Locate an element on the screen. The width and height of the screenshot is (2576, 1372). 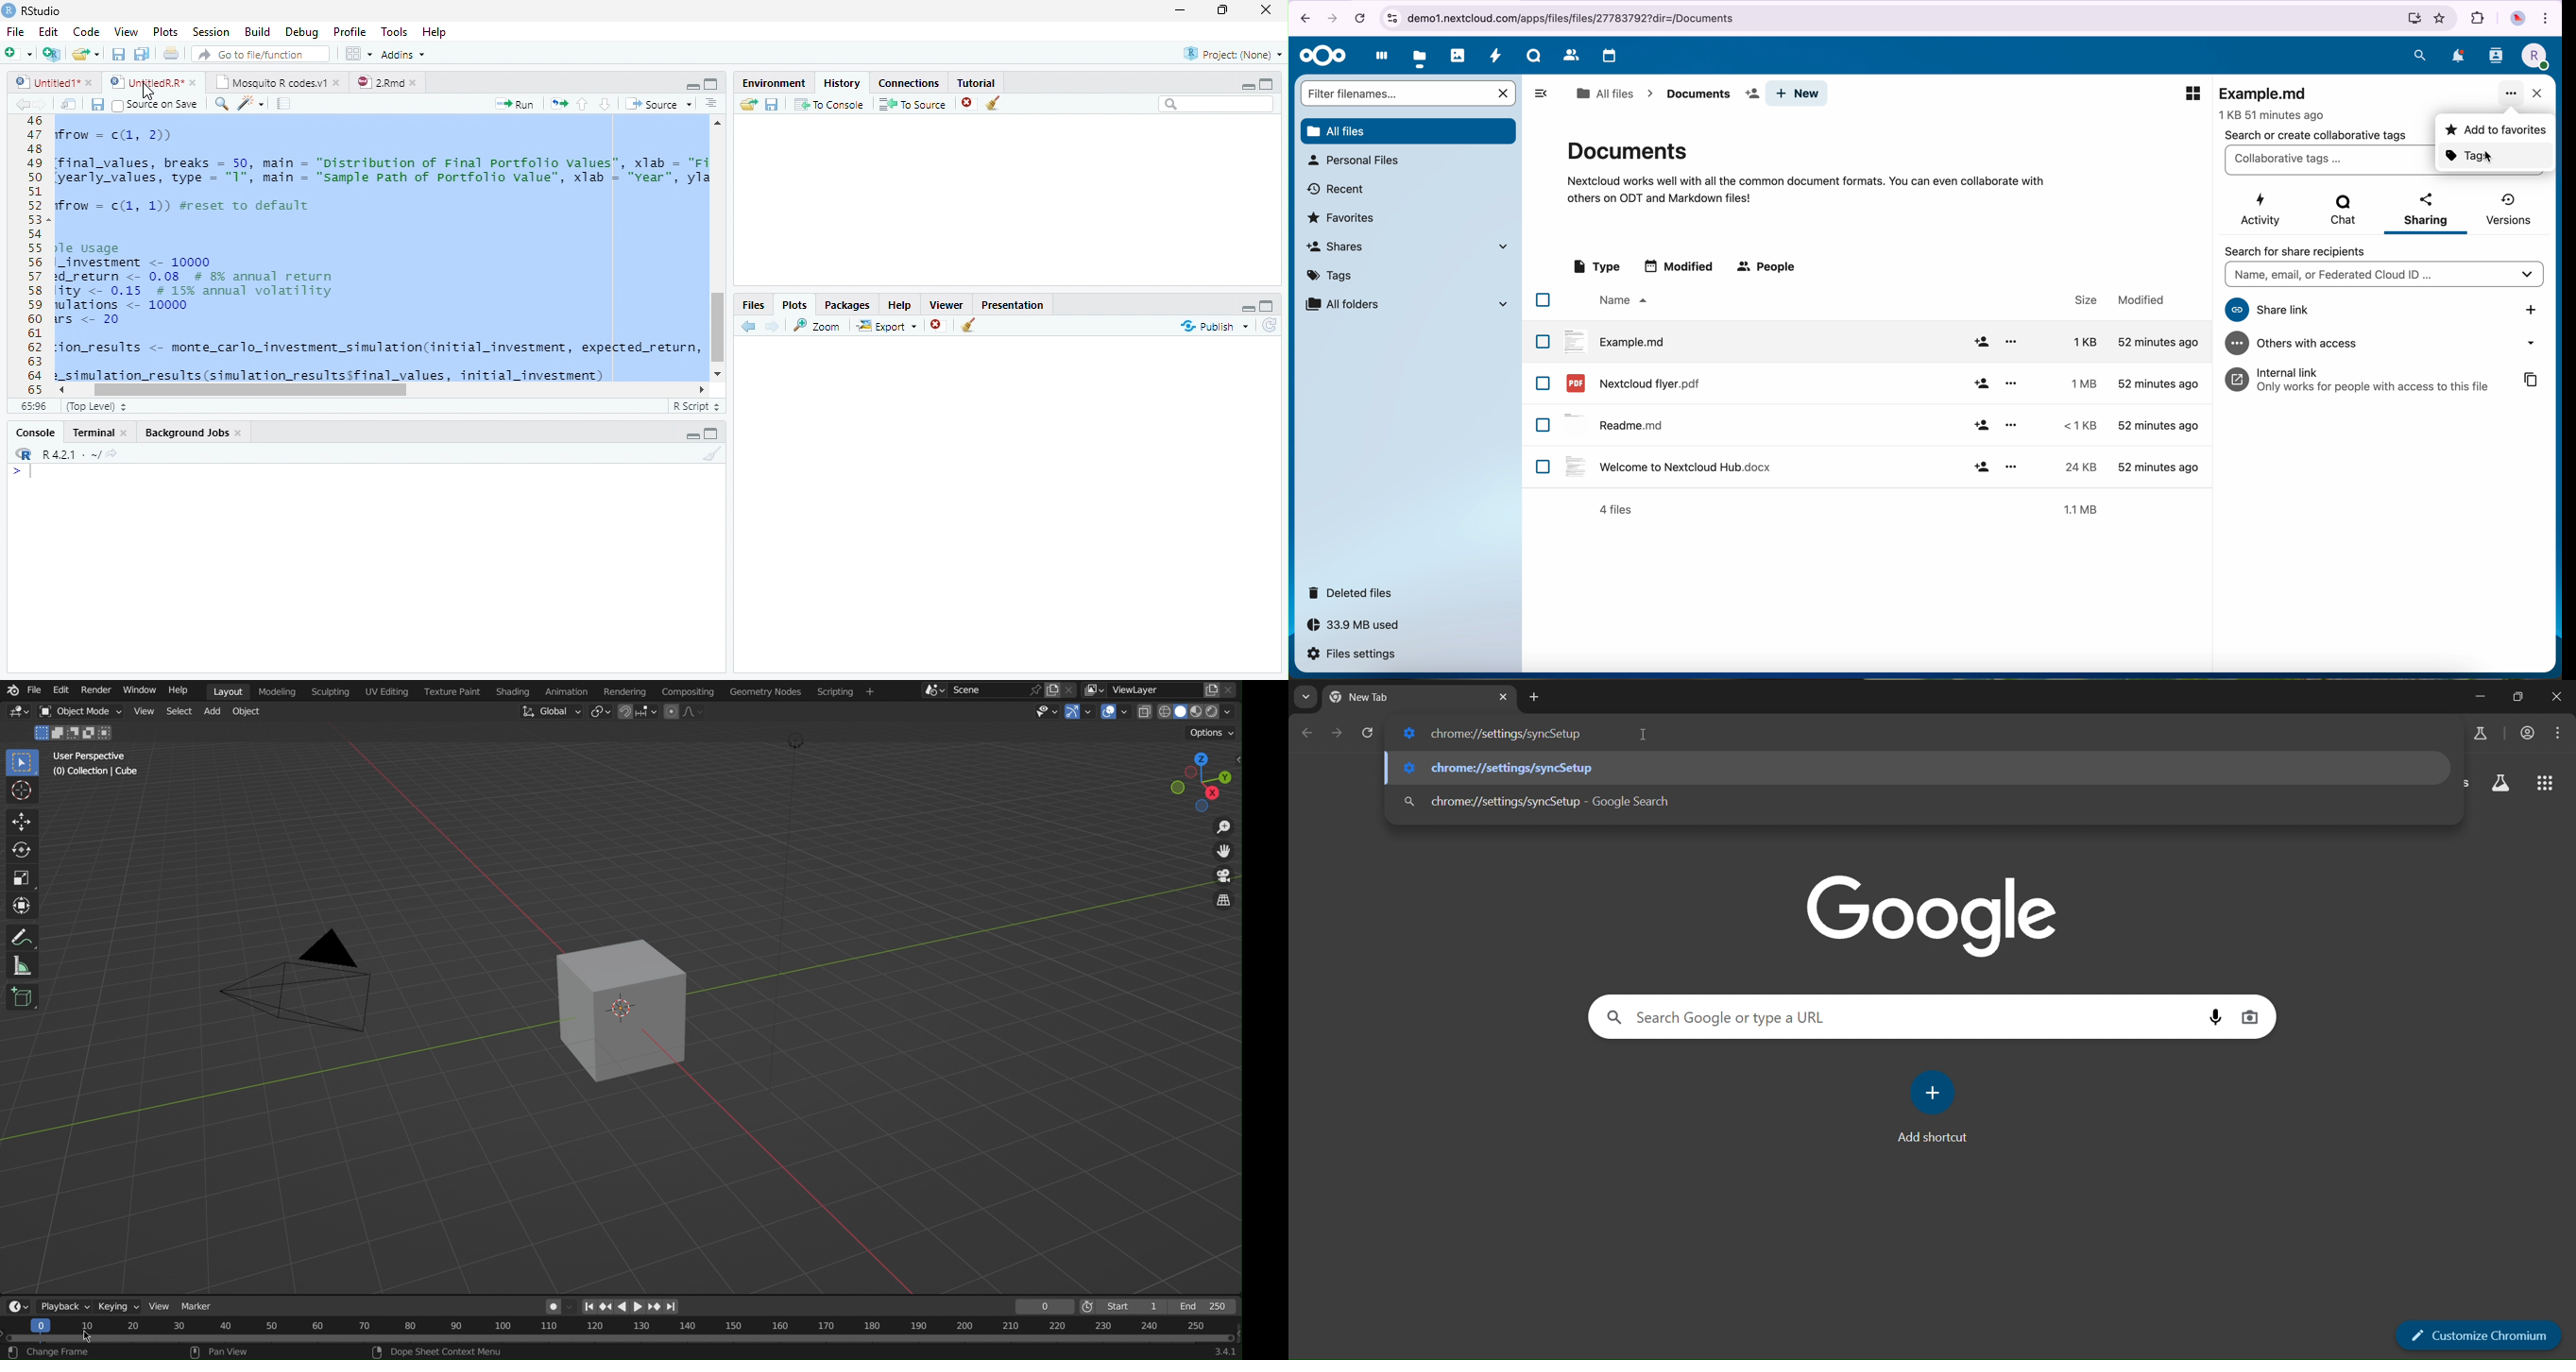
go forward one page is located at coordinates (1340, 733).